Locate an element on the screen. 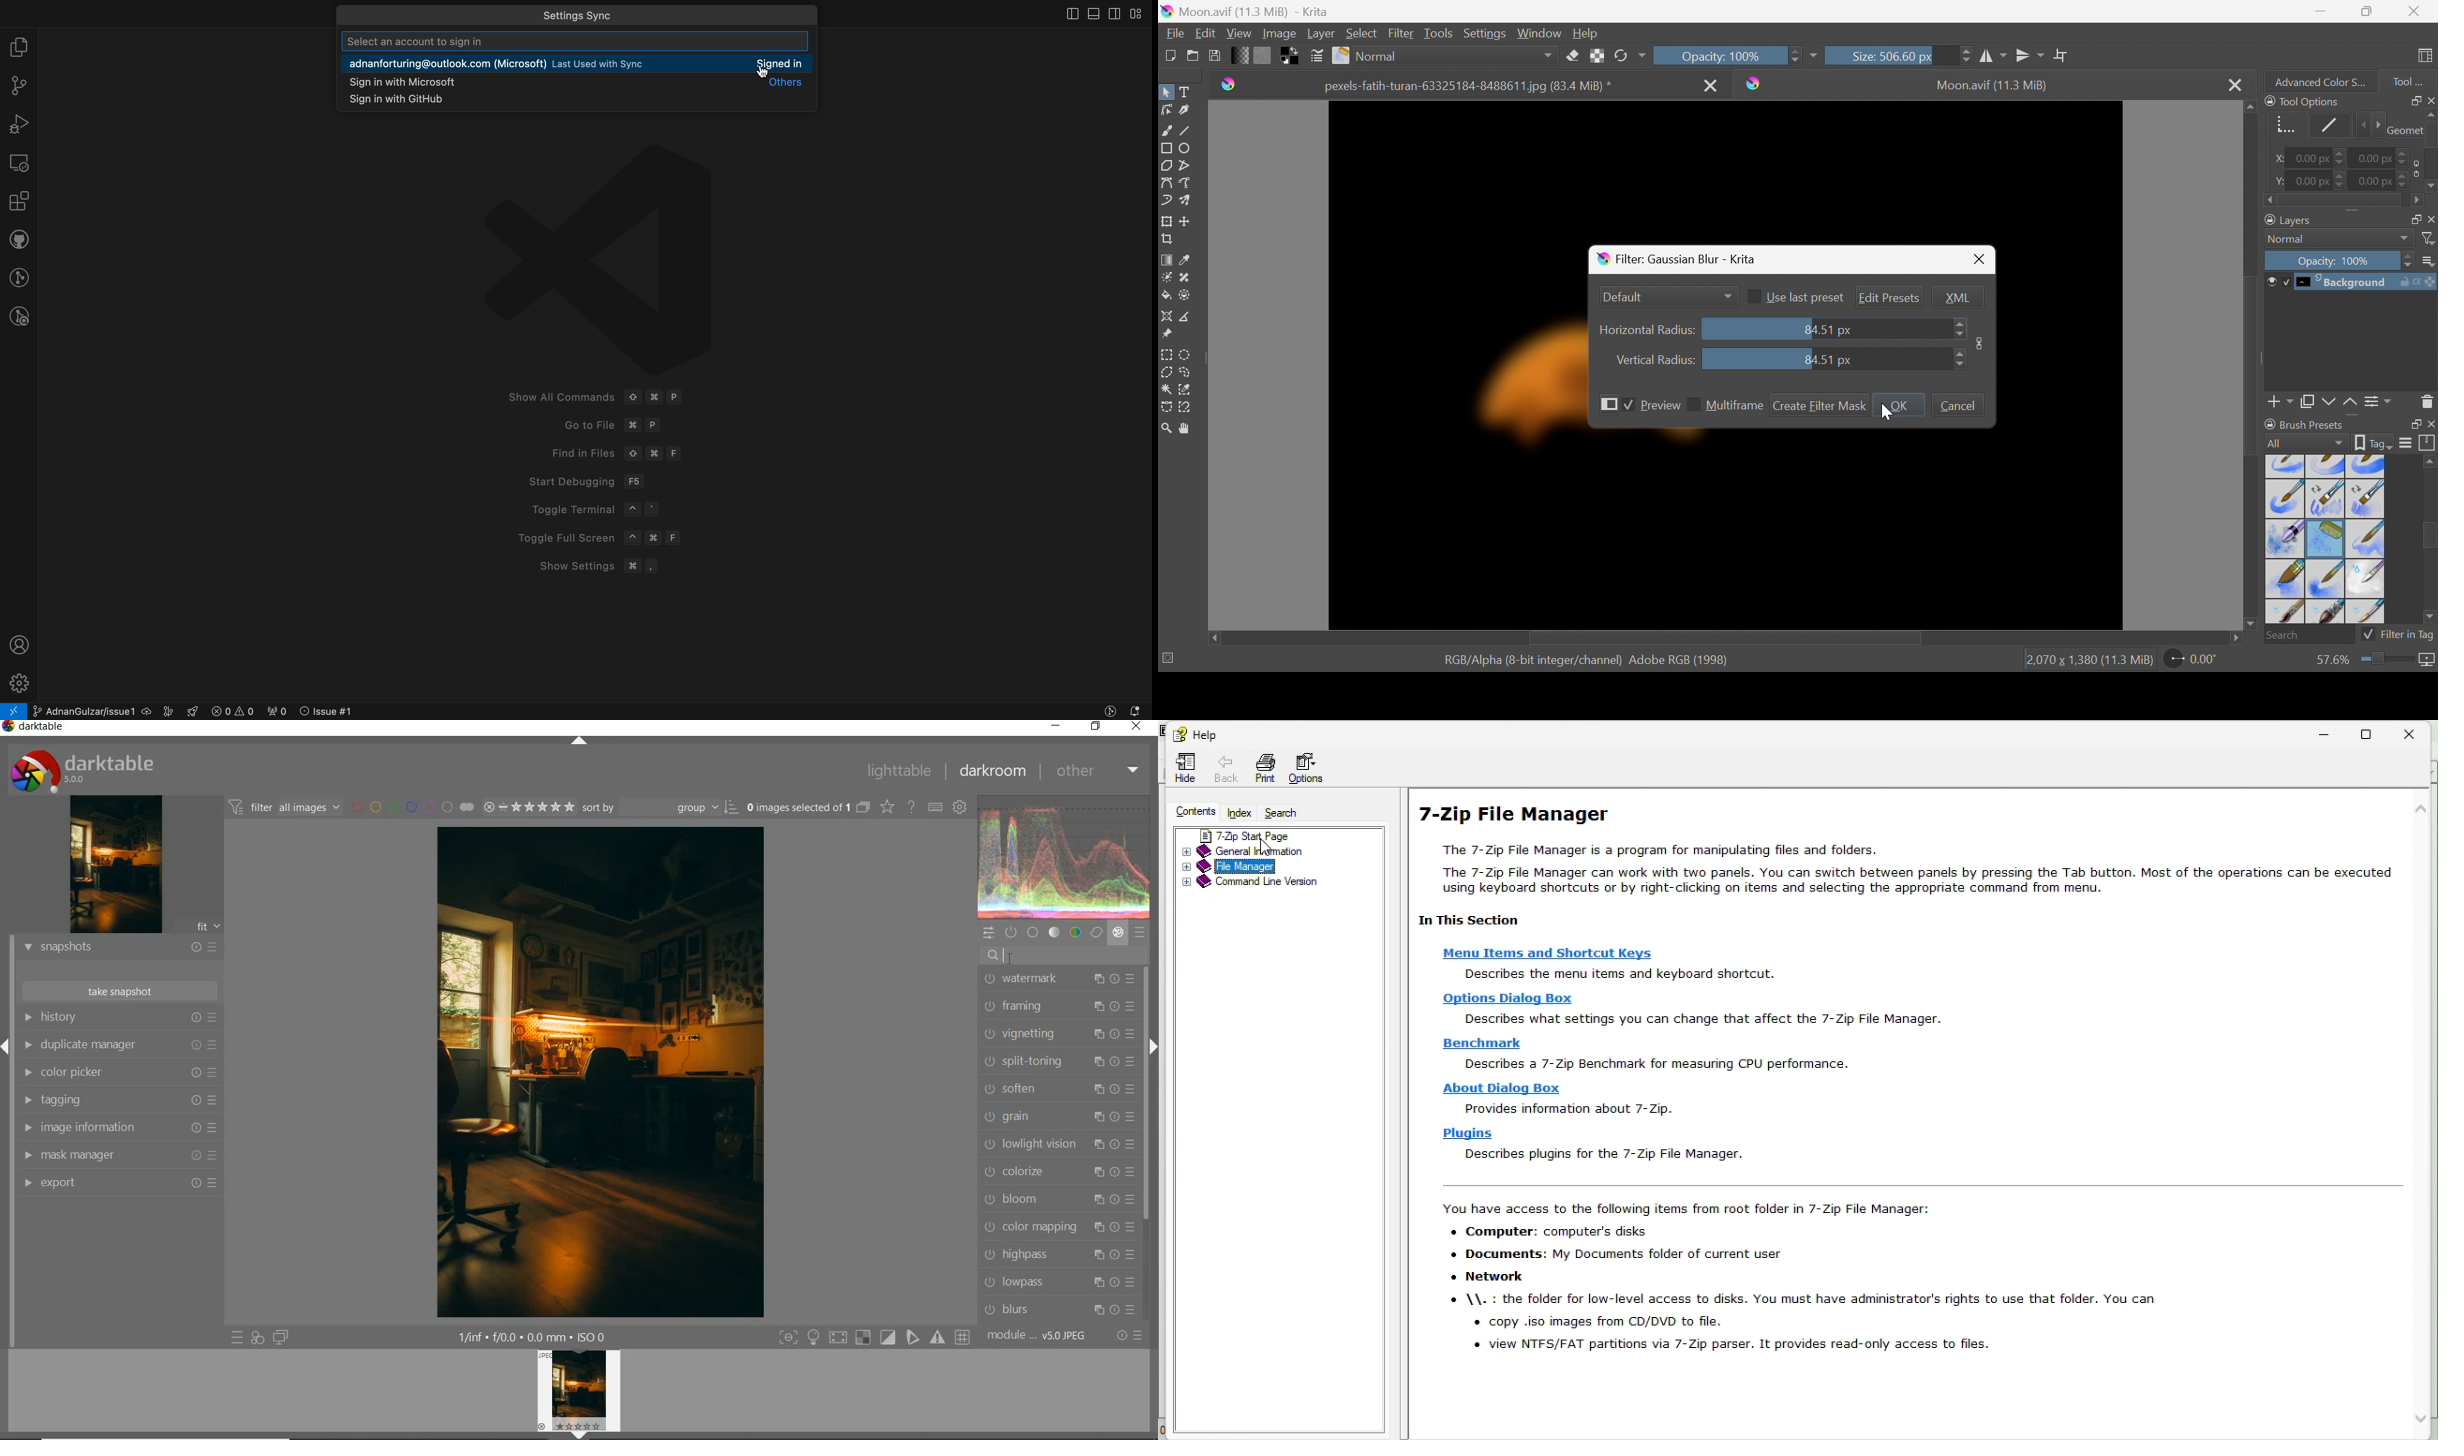  module is located at coordinates (1037, 1334).